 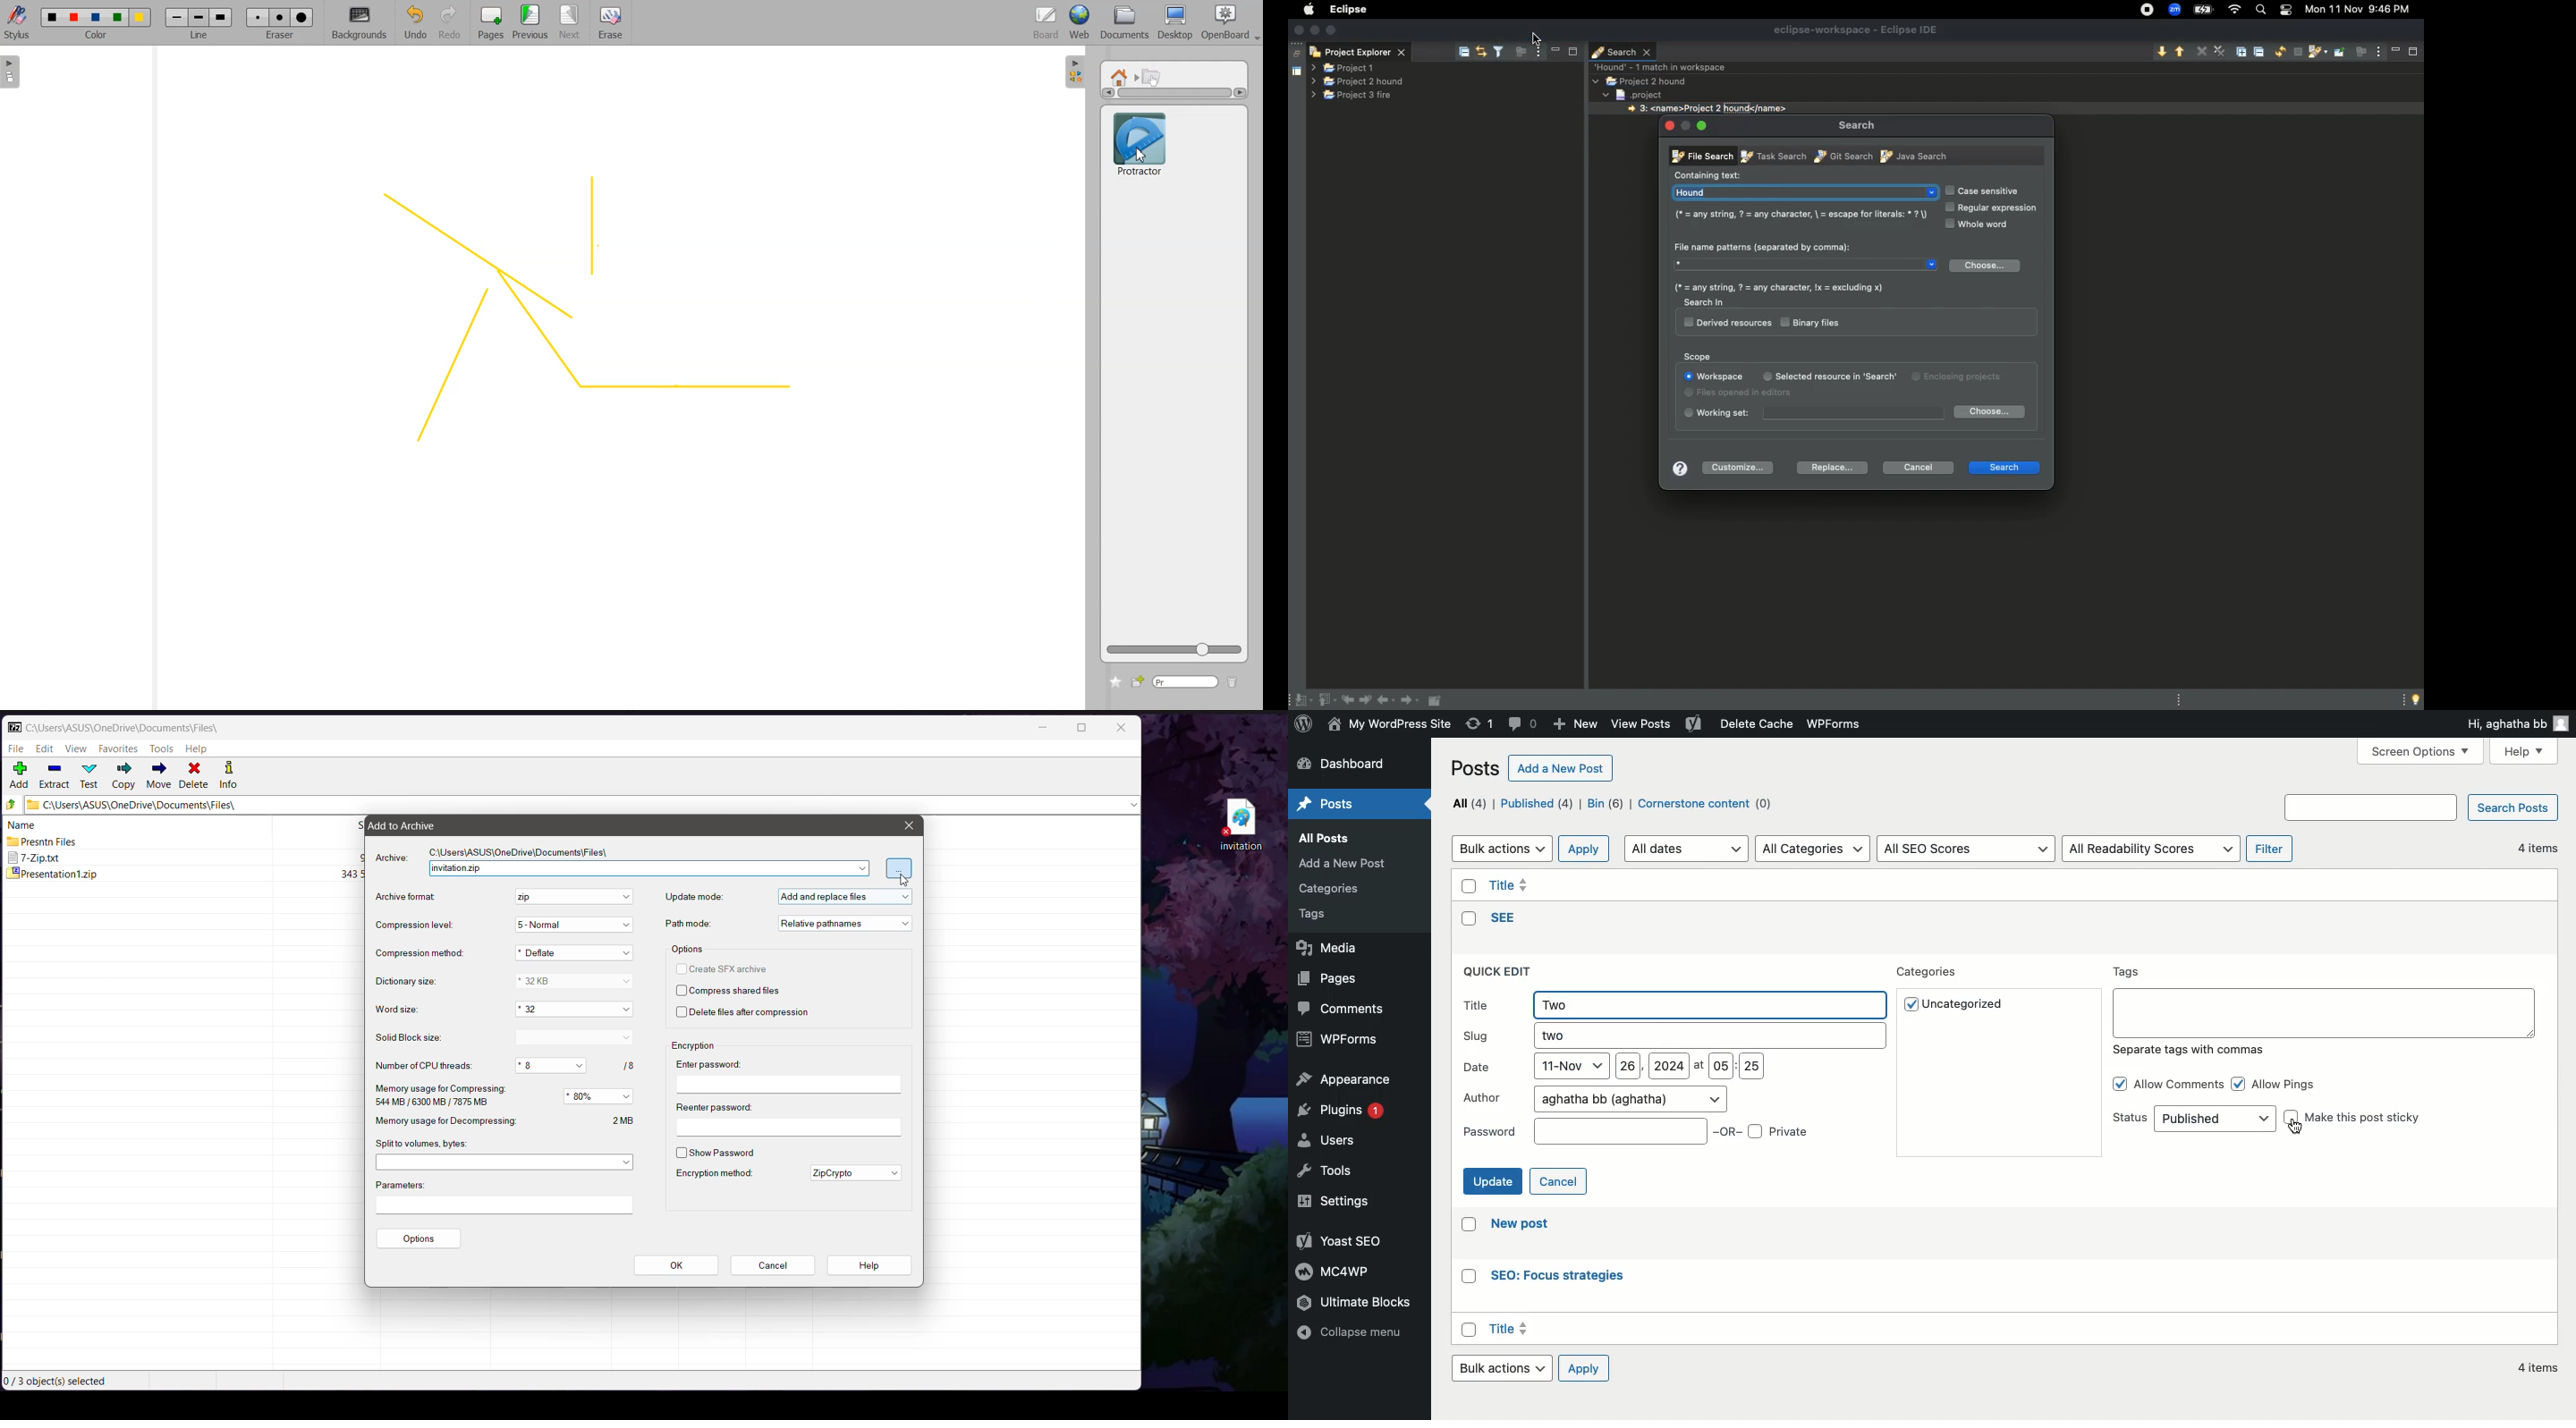 I want to click on New, so click(x=1574, y=725).